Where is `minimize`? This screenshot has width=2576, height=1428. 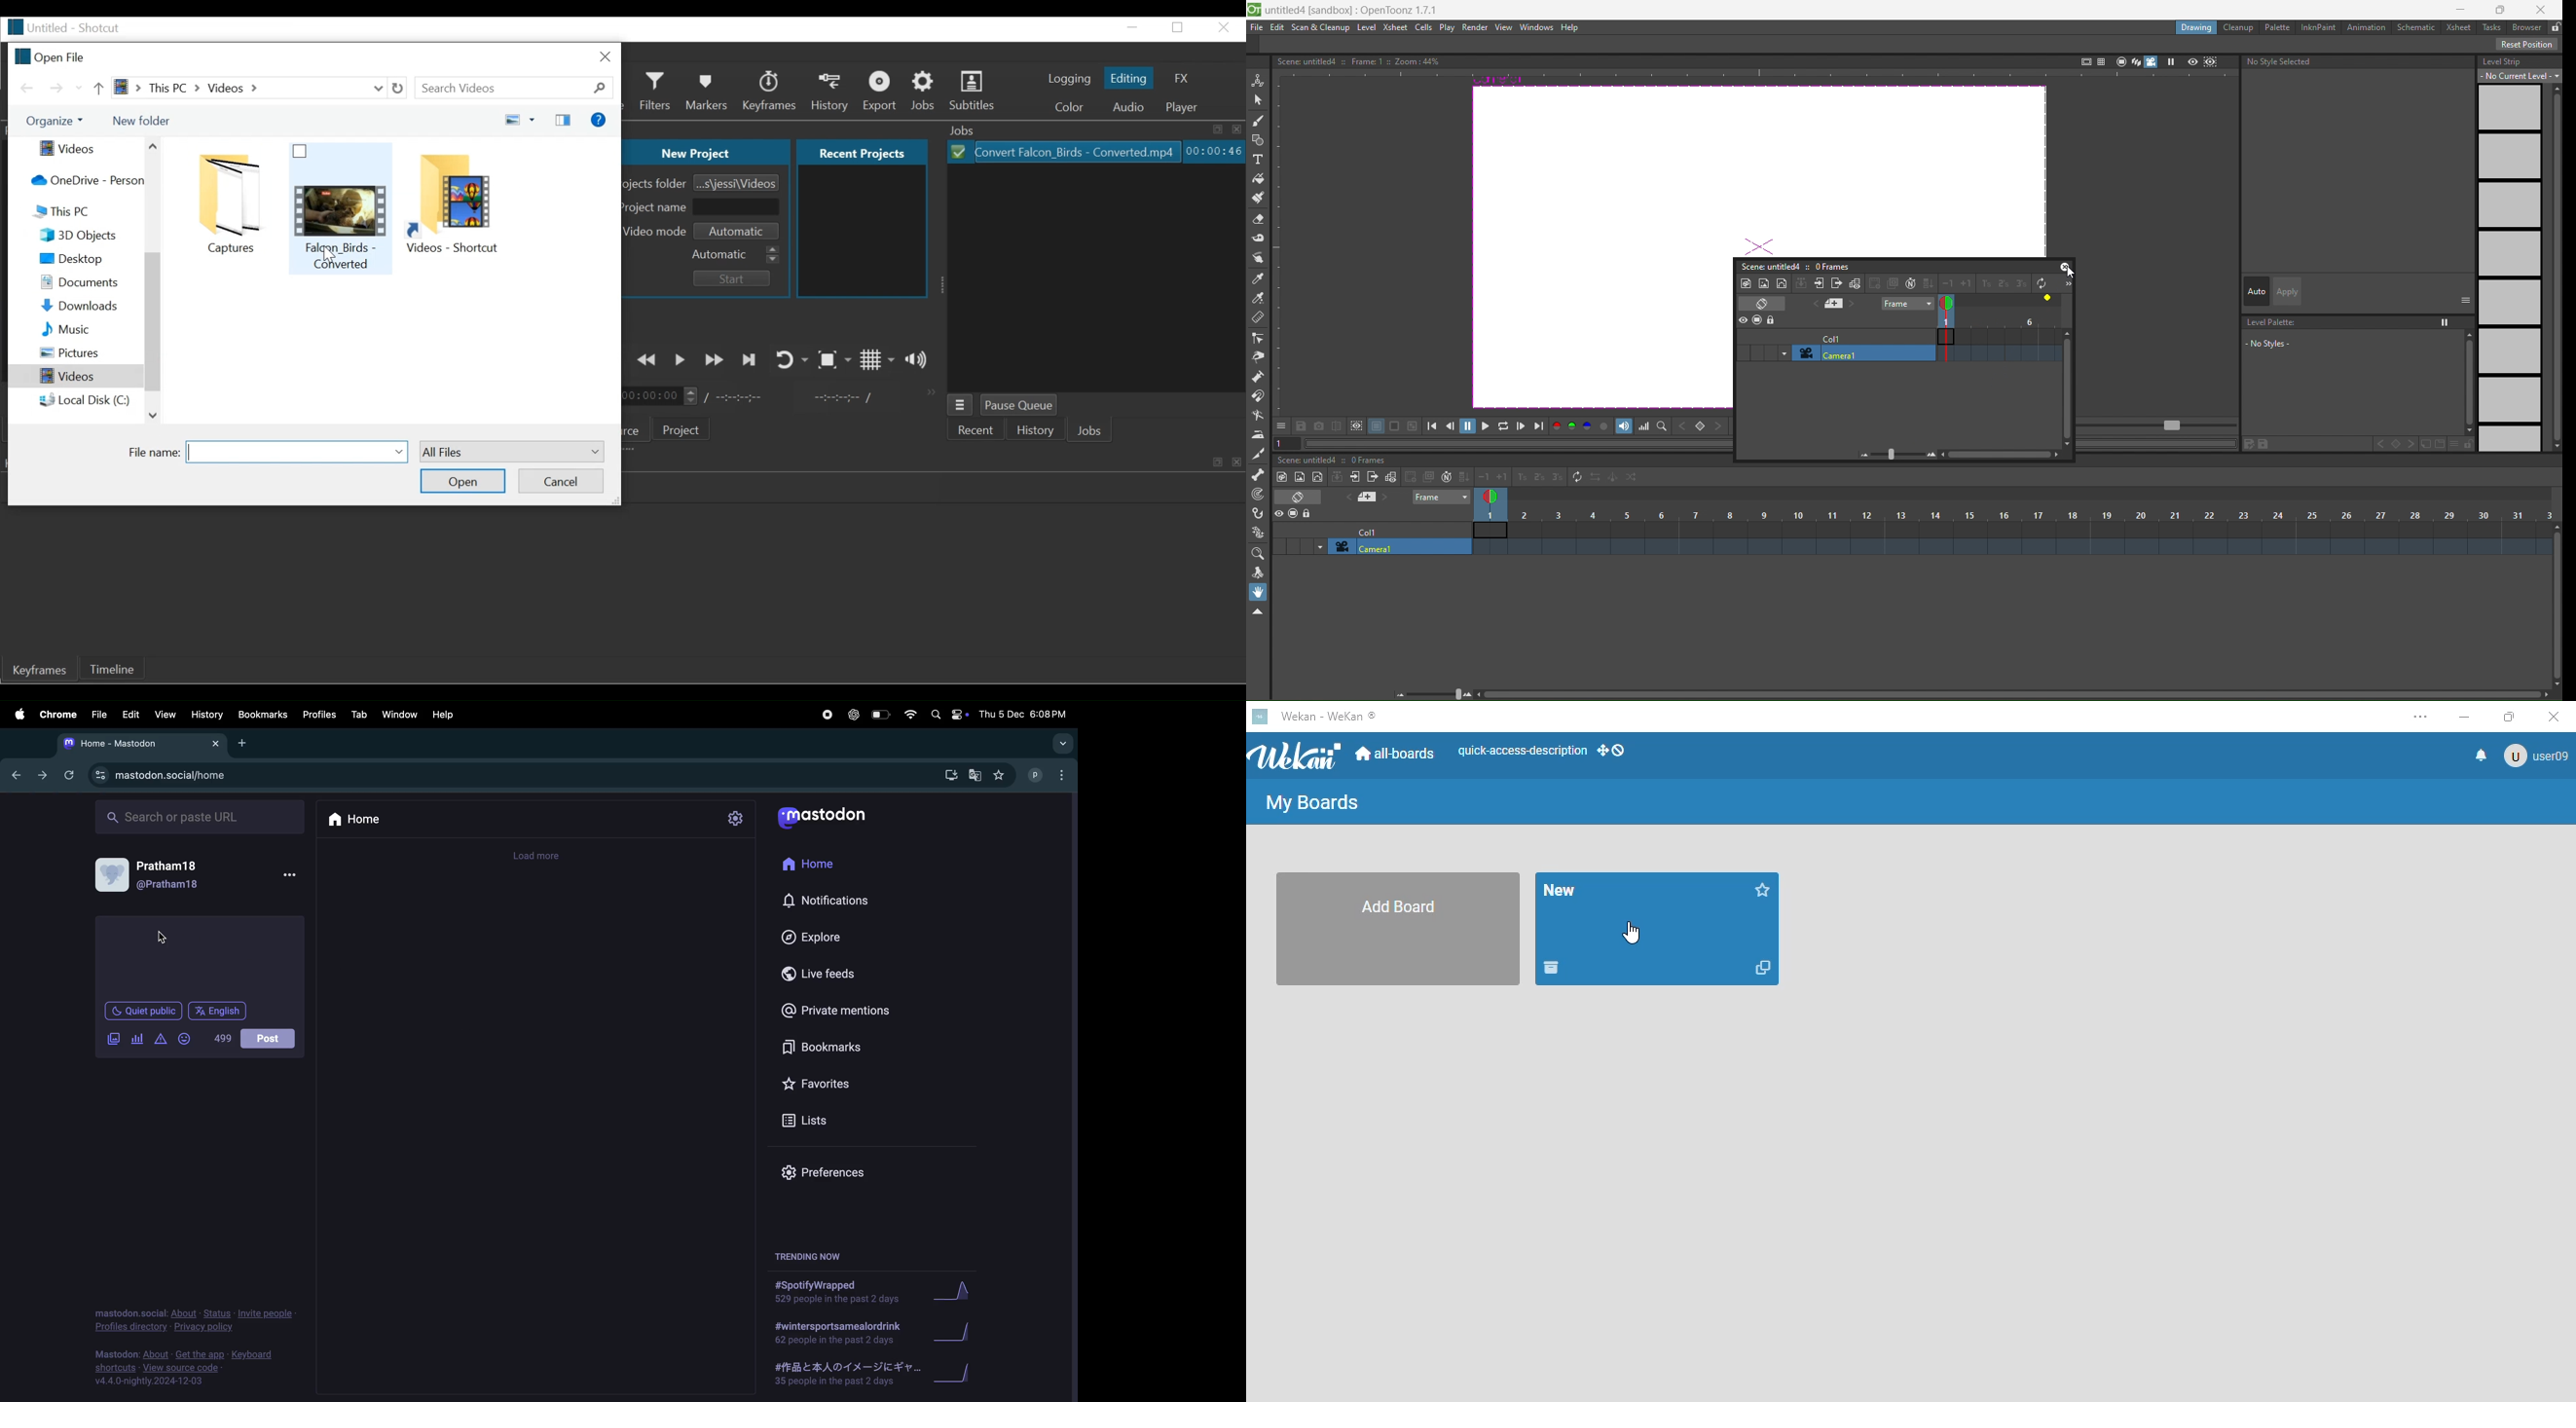
minimize is located at coordinates (2465, 718).